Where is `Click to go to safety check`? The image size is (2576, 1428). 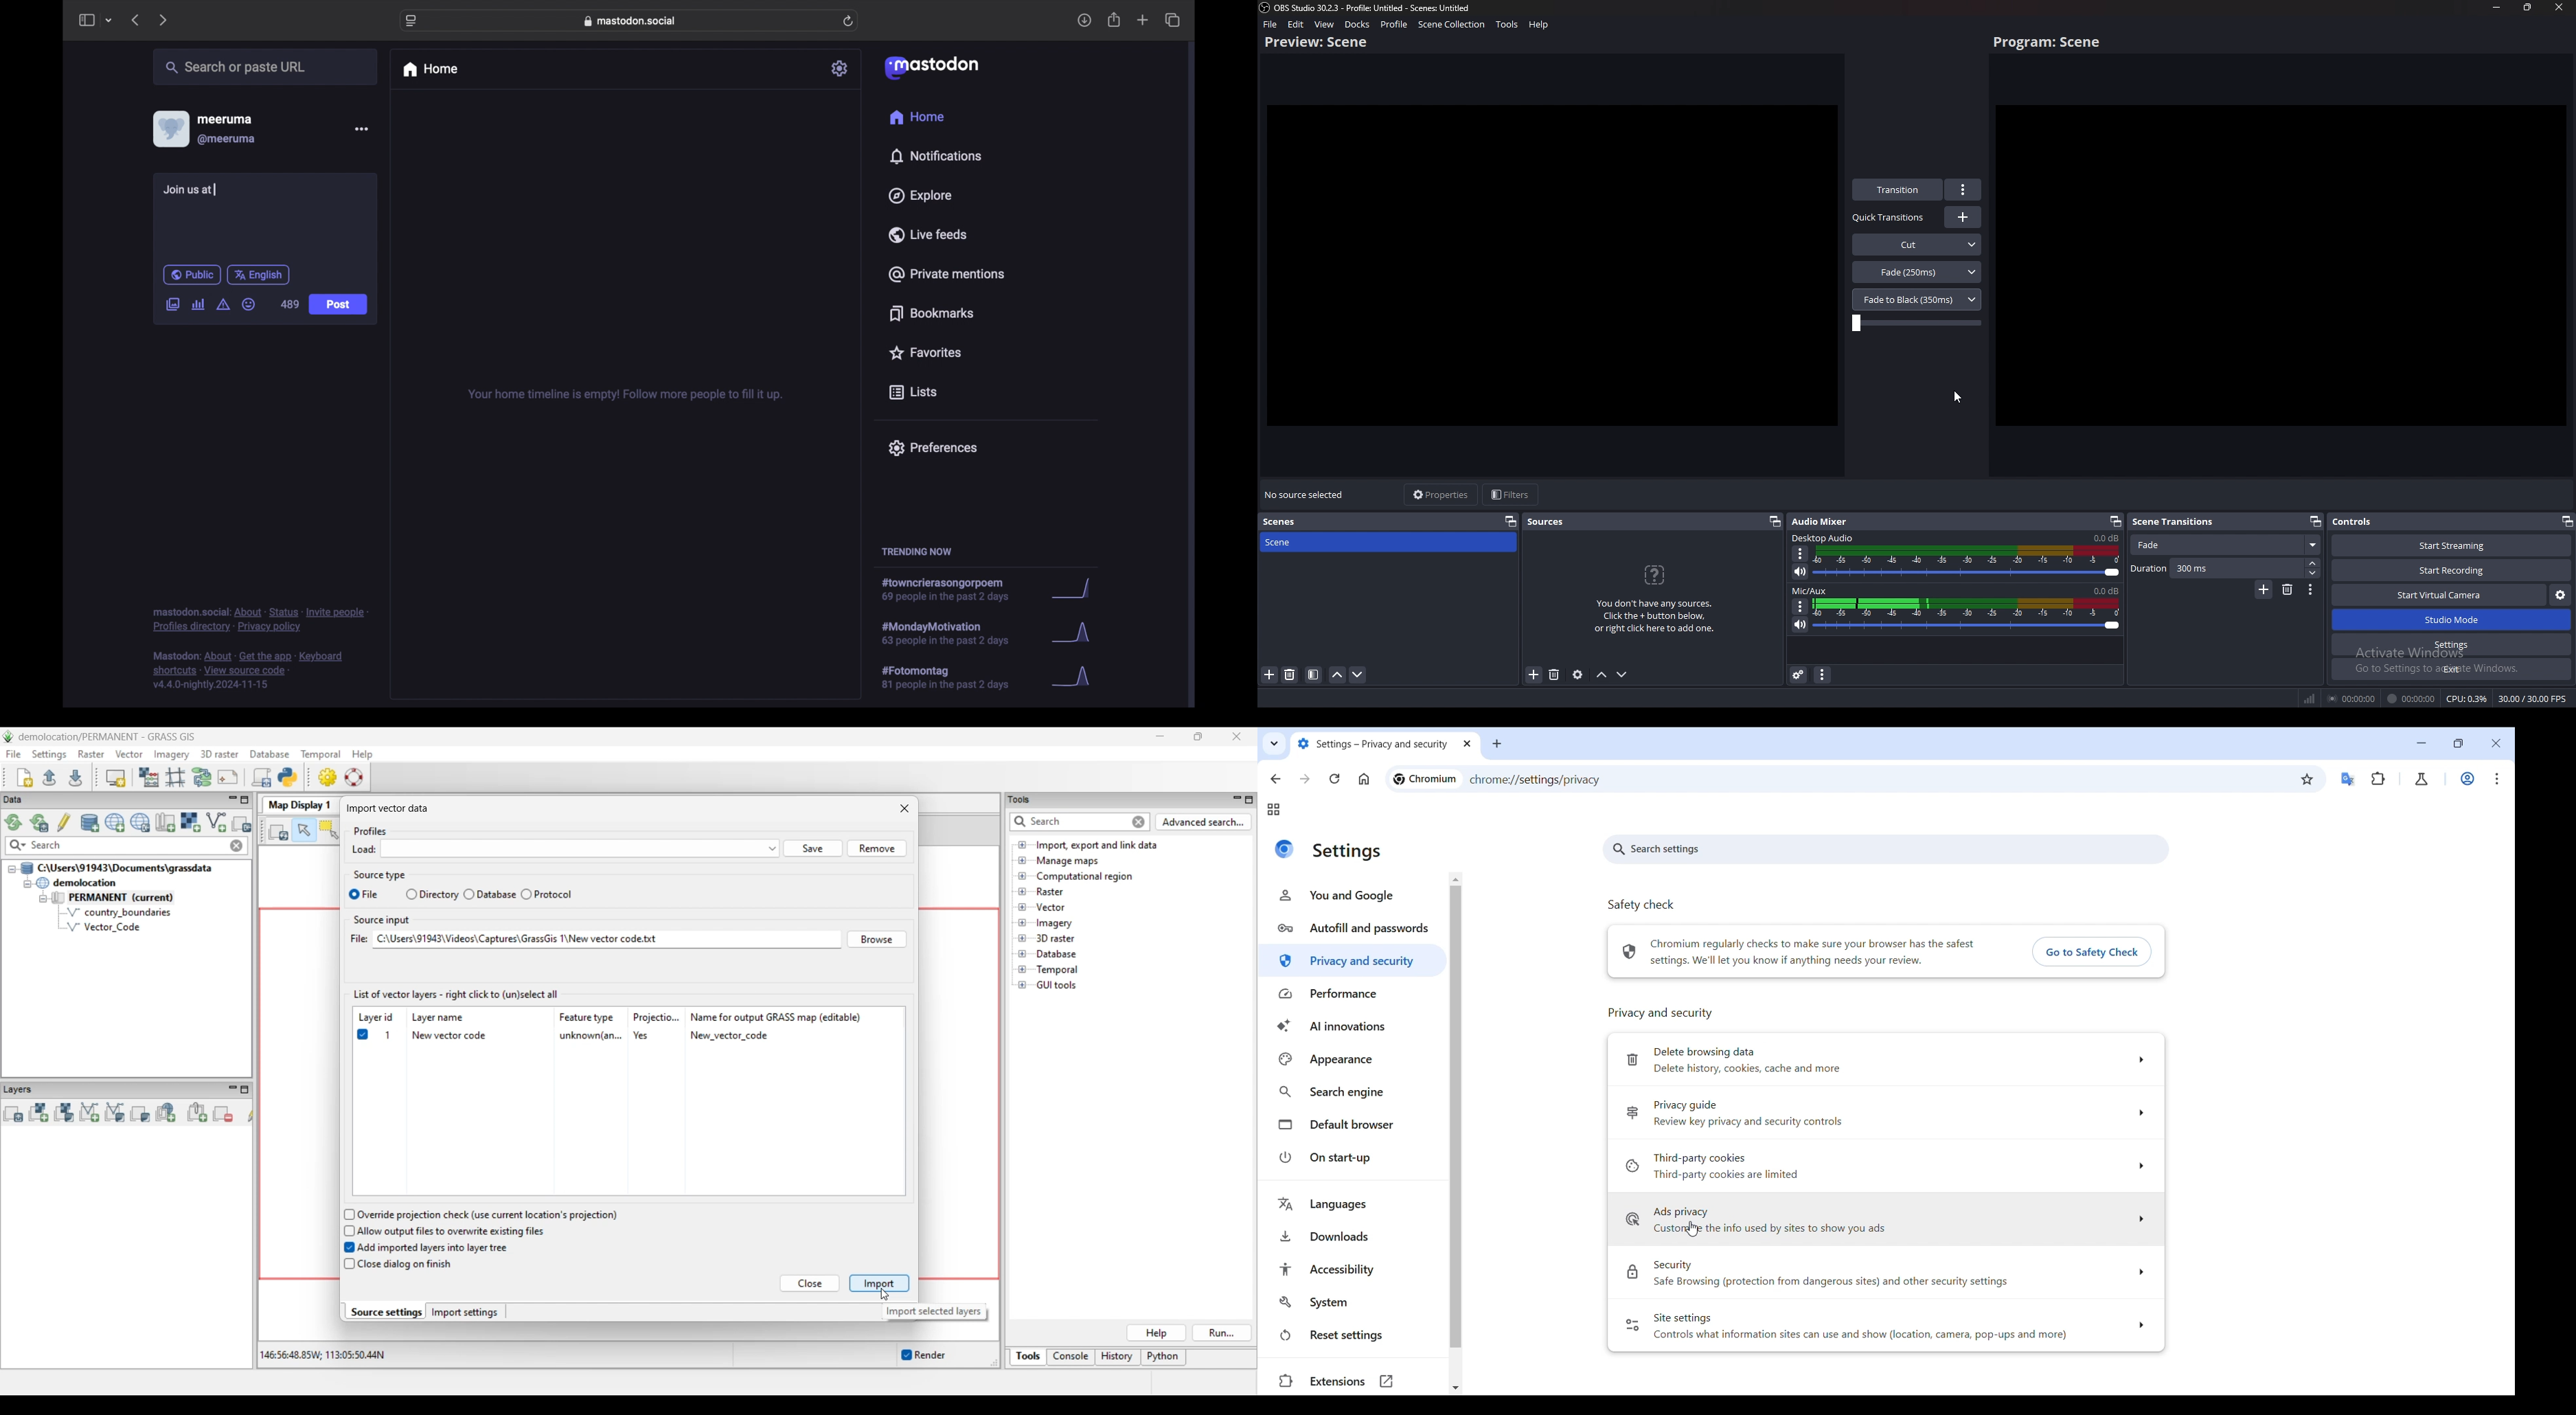 Click to go to safety check is located at coordinates (2091, 951).